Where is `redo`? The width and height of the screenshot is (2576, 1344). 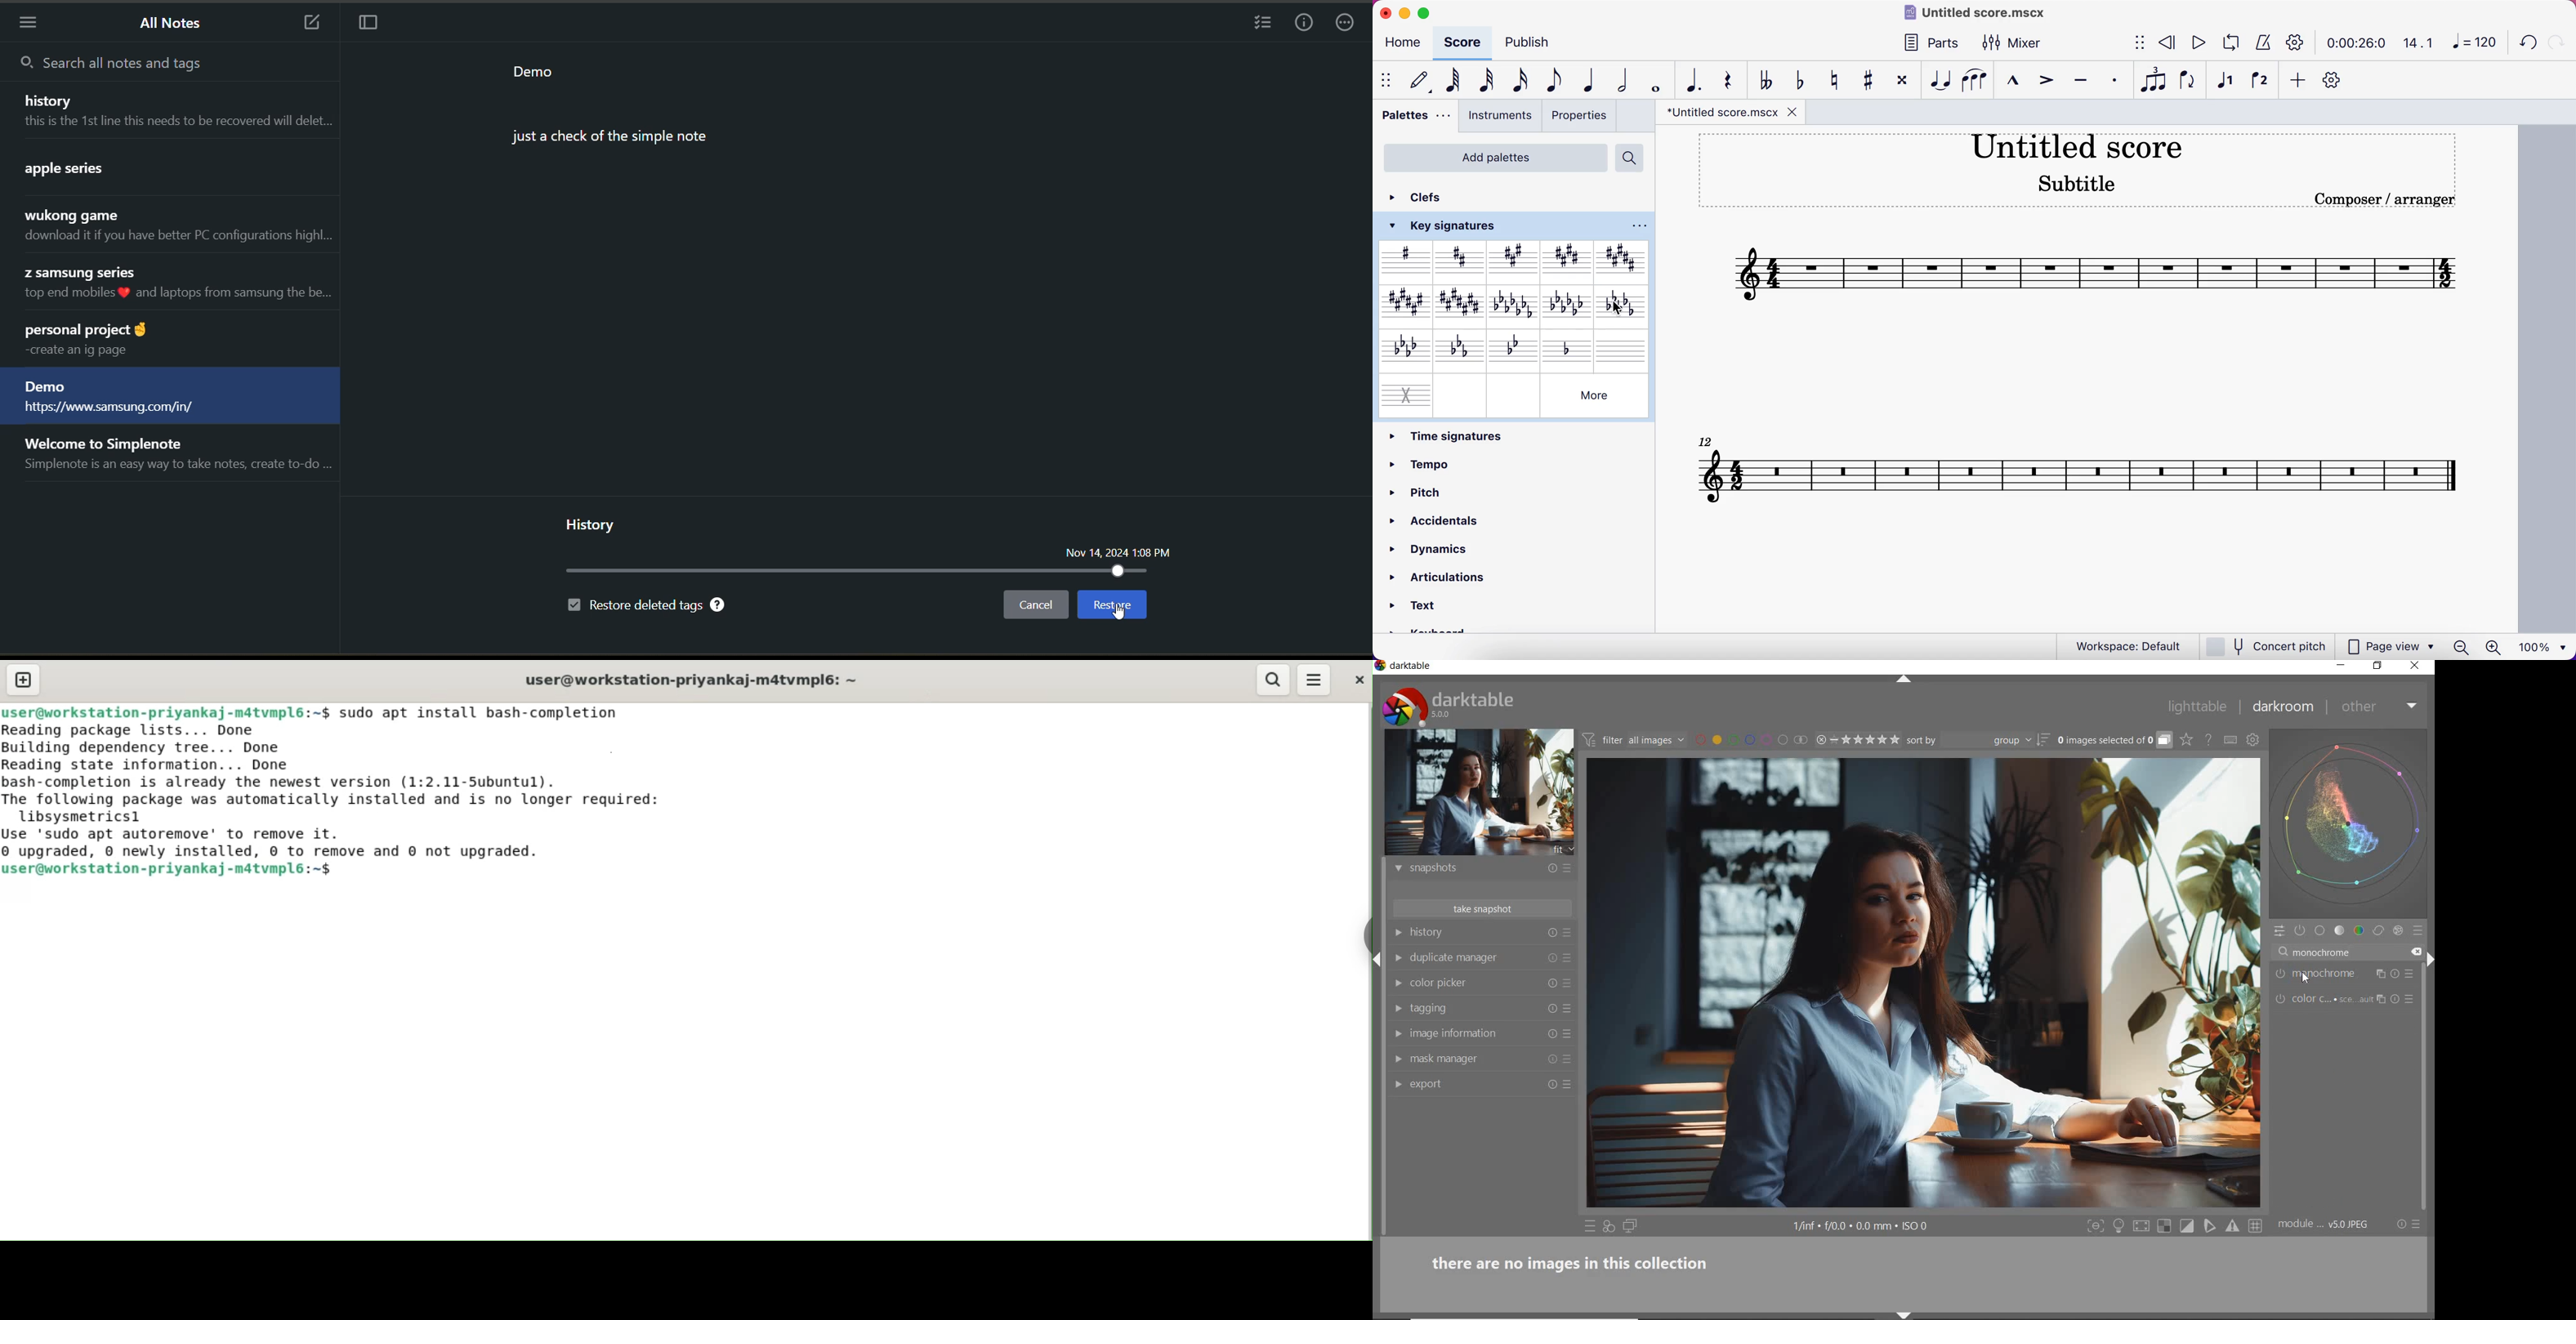 redo is located at coordinates (2556, 43).